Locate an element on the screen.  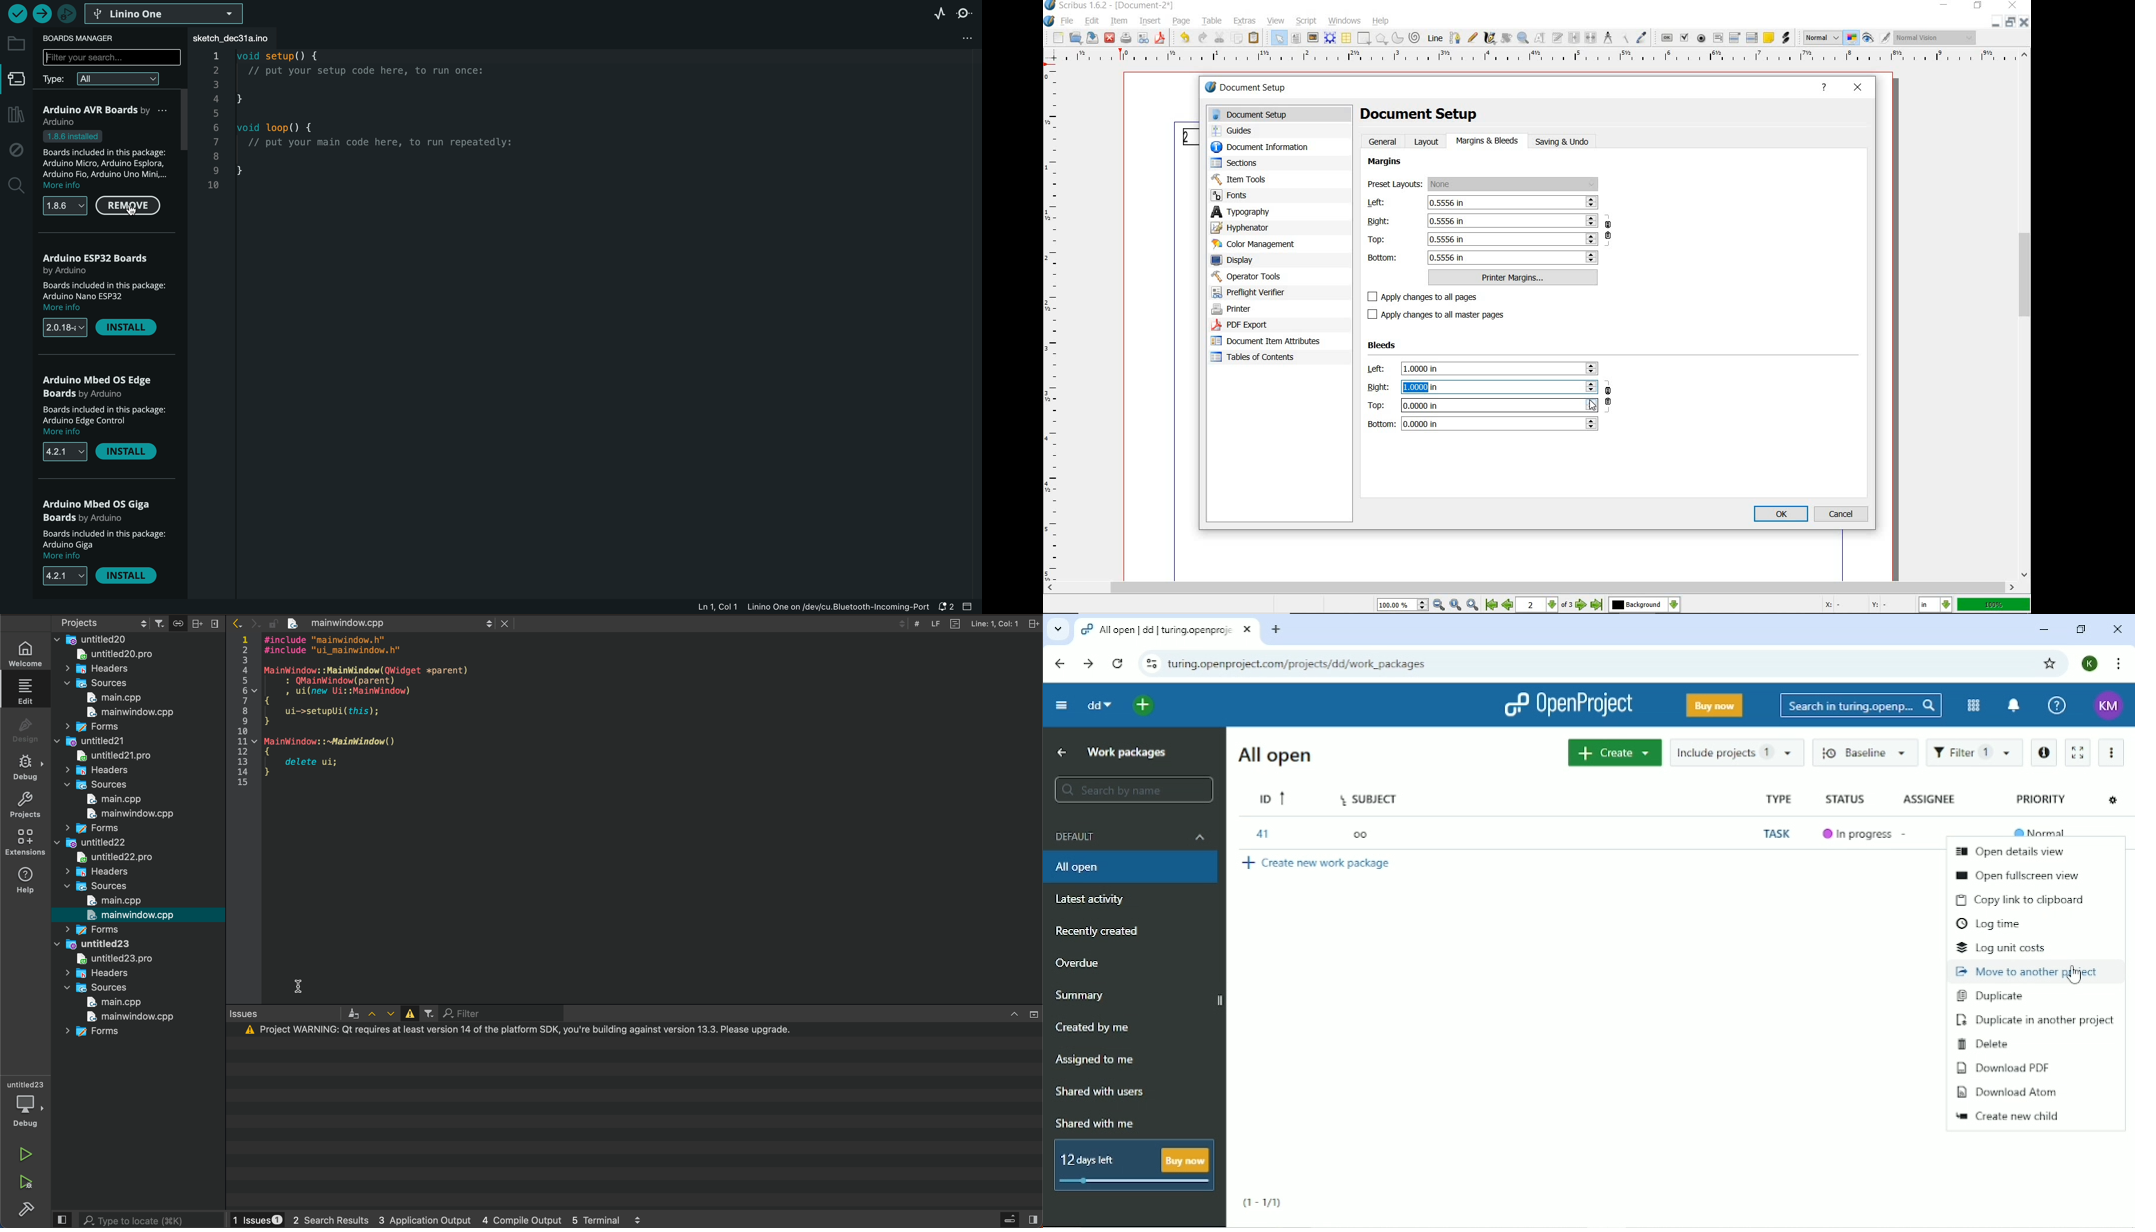
cancel is located at coordinates (1843, 513).